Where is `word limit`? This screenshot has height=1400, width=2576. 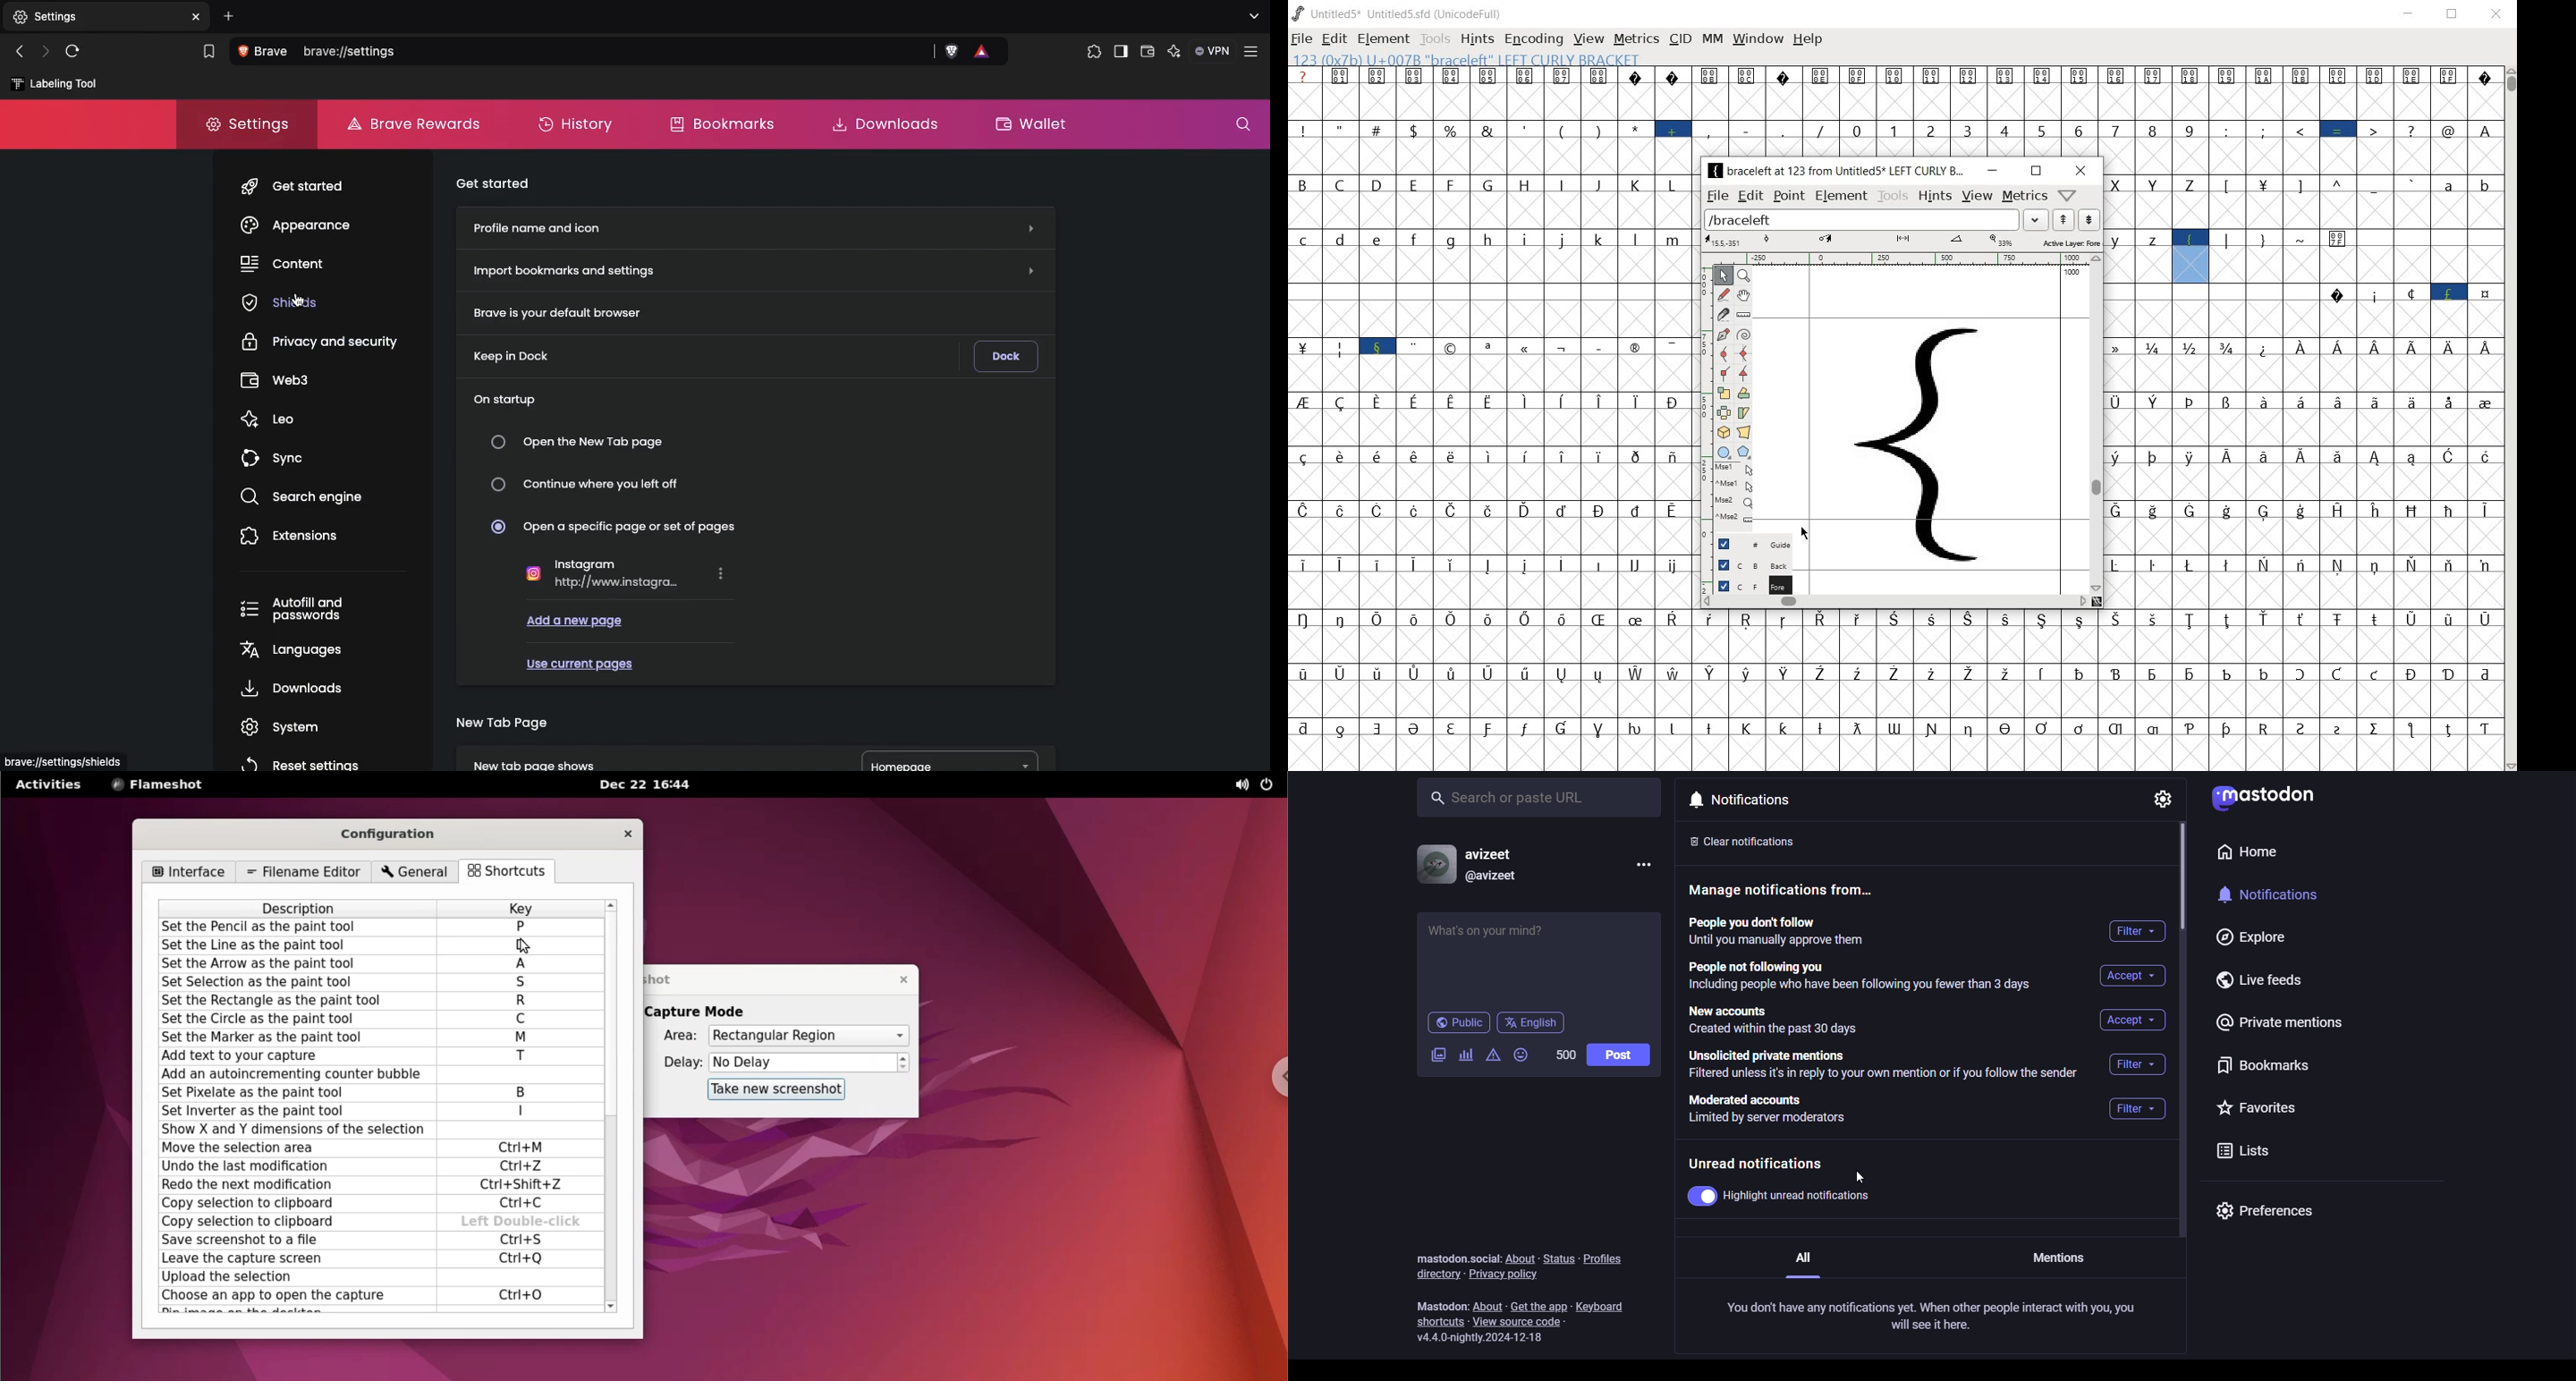 word limit is located at coordinates (1565, 1054).